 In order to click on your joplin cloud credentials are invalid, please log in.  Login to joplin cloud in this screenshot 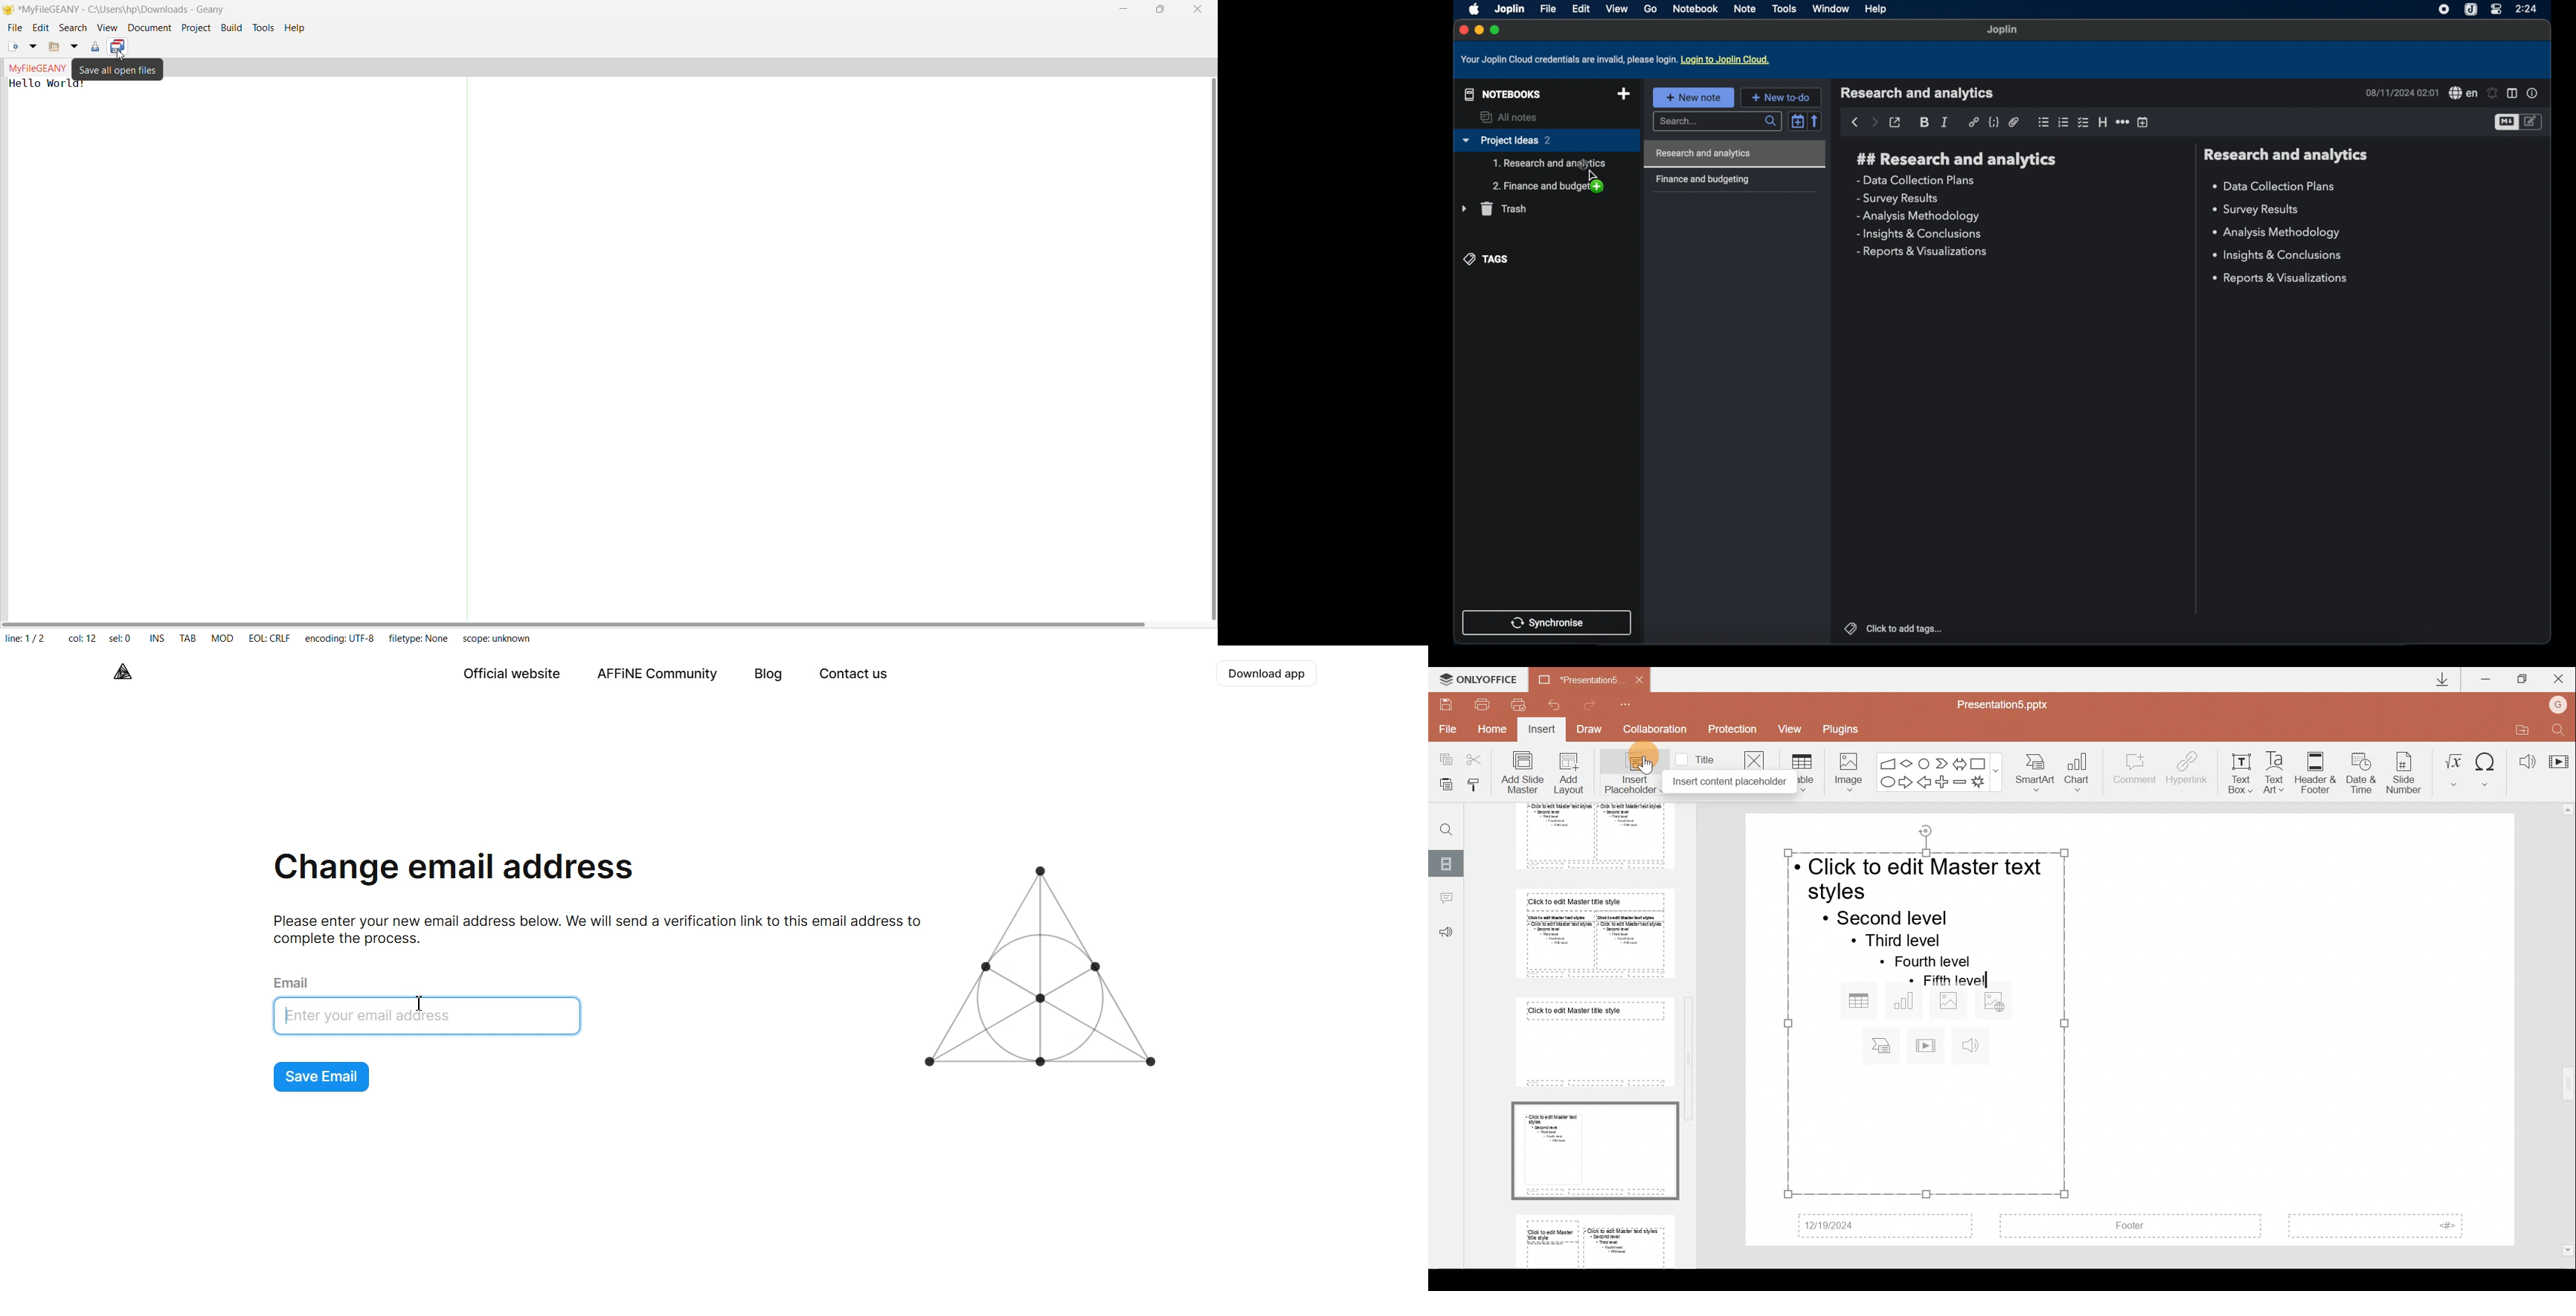, I will do `click(1618, 60)`.